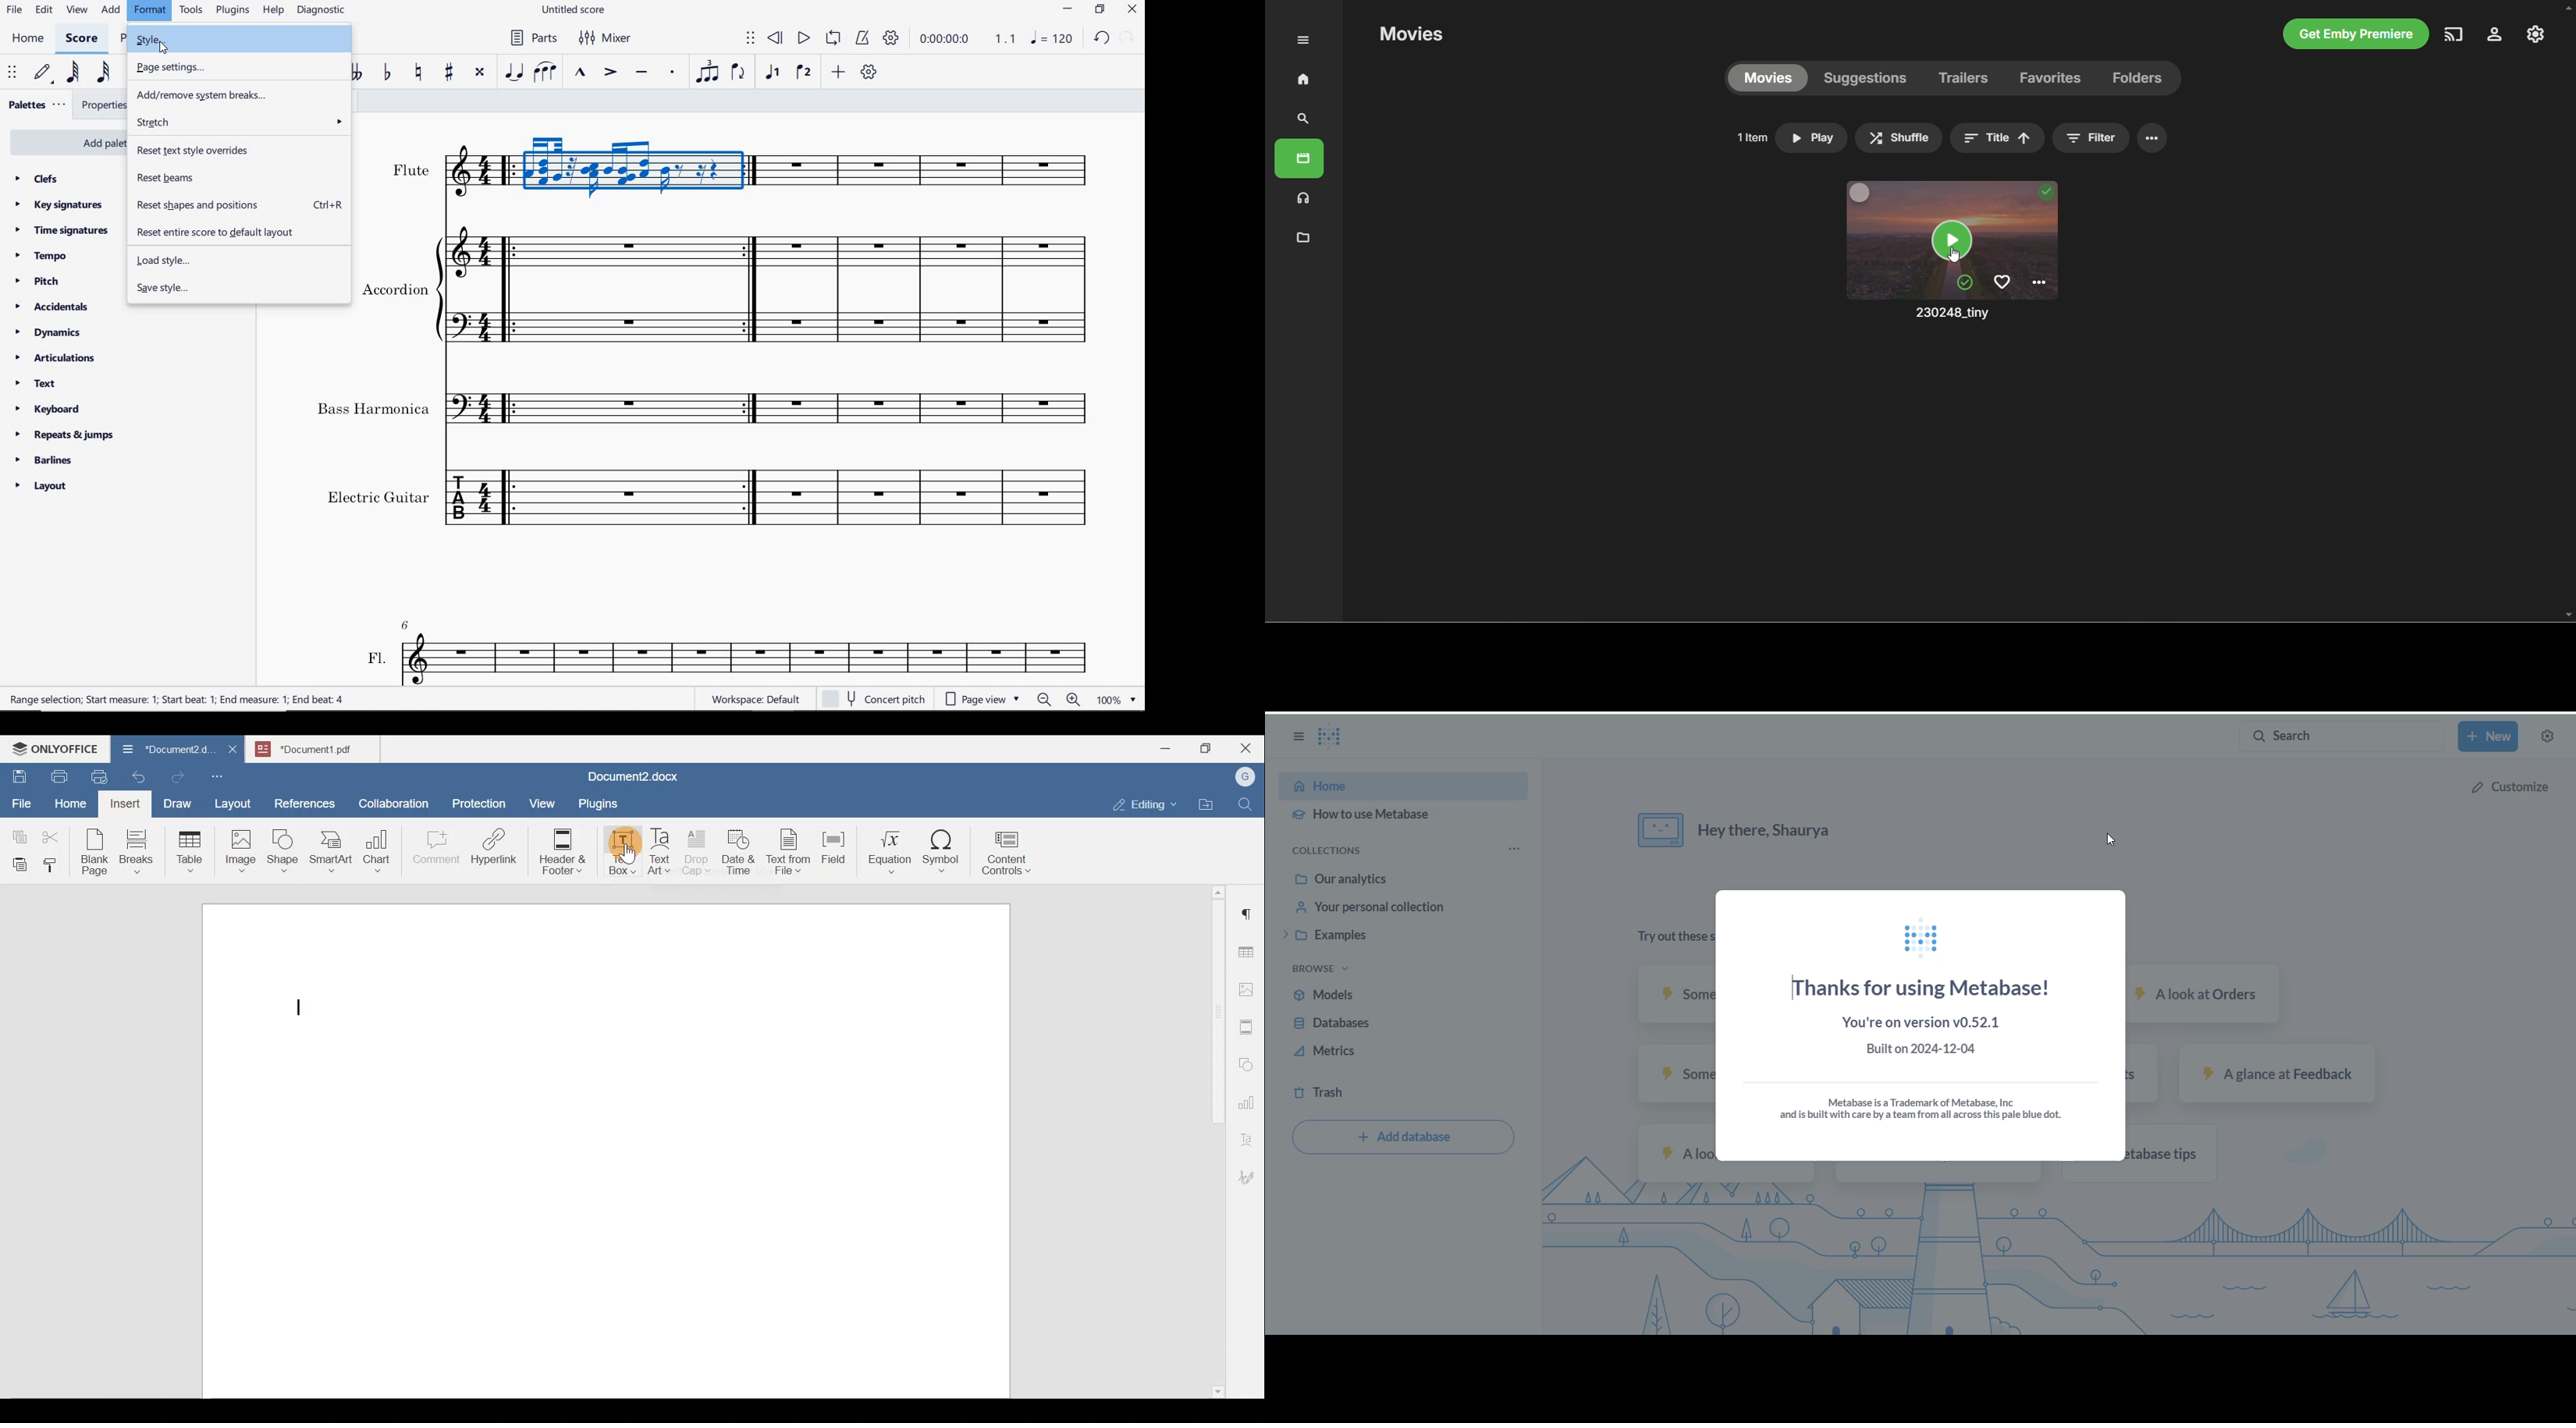 The height and width of the screenshot is (1428, 2576). Describe the element at coordinates (432, 851) in the screenshot. I see `Comment` at that location.